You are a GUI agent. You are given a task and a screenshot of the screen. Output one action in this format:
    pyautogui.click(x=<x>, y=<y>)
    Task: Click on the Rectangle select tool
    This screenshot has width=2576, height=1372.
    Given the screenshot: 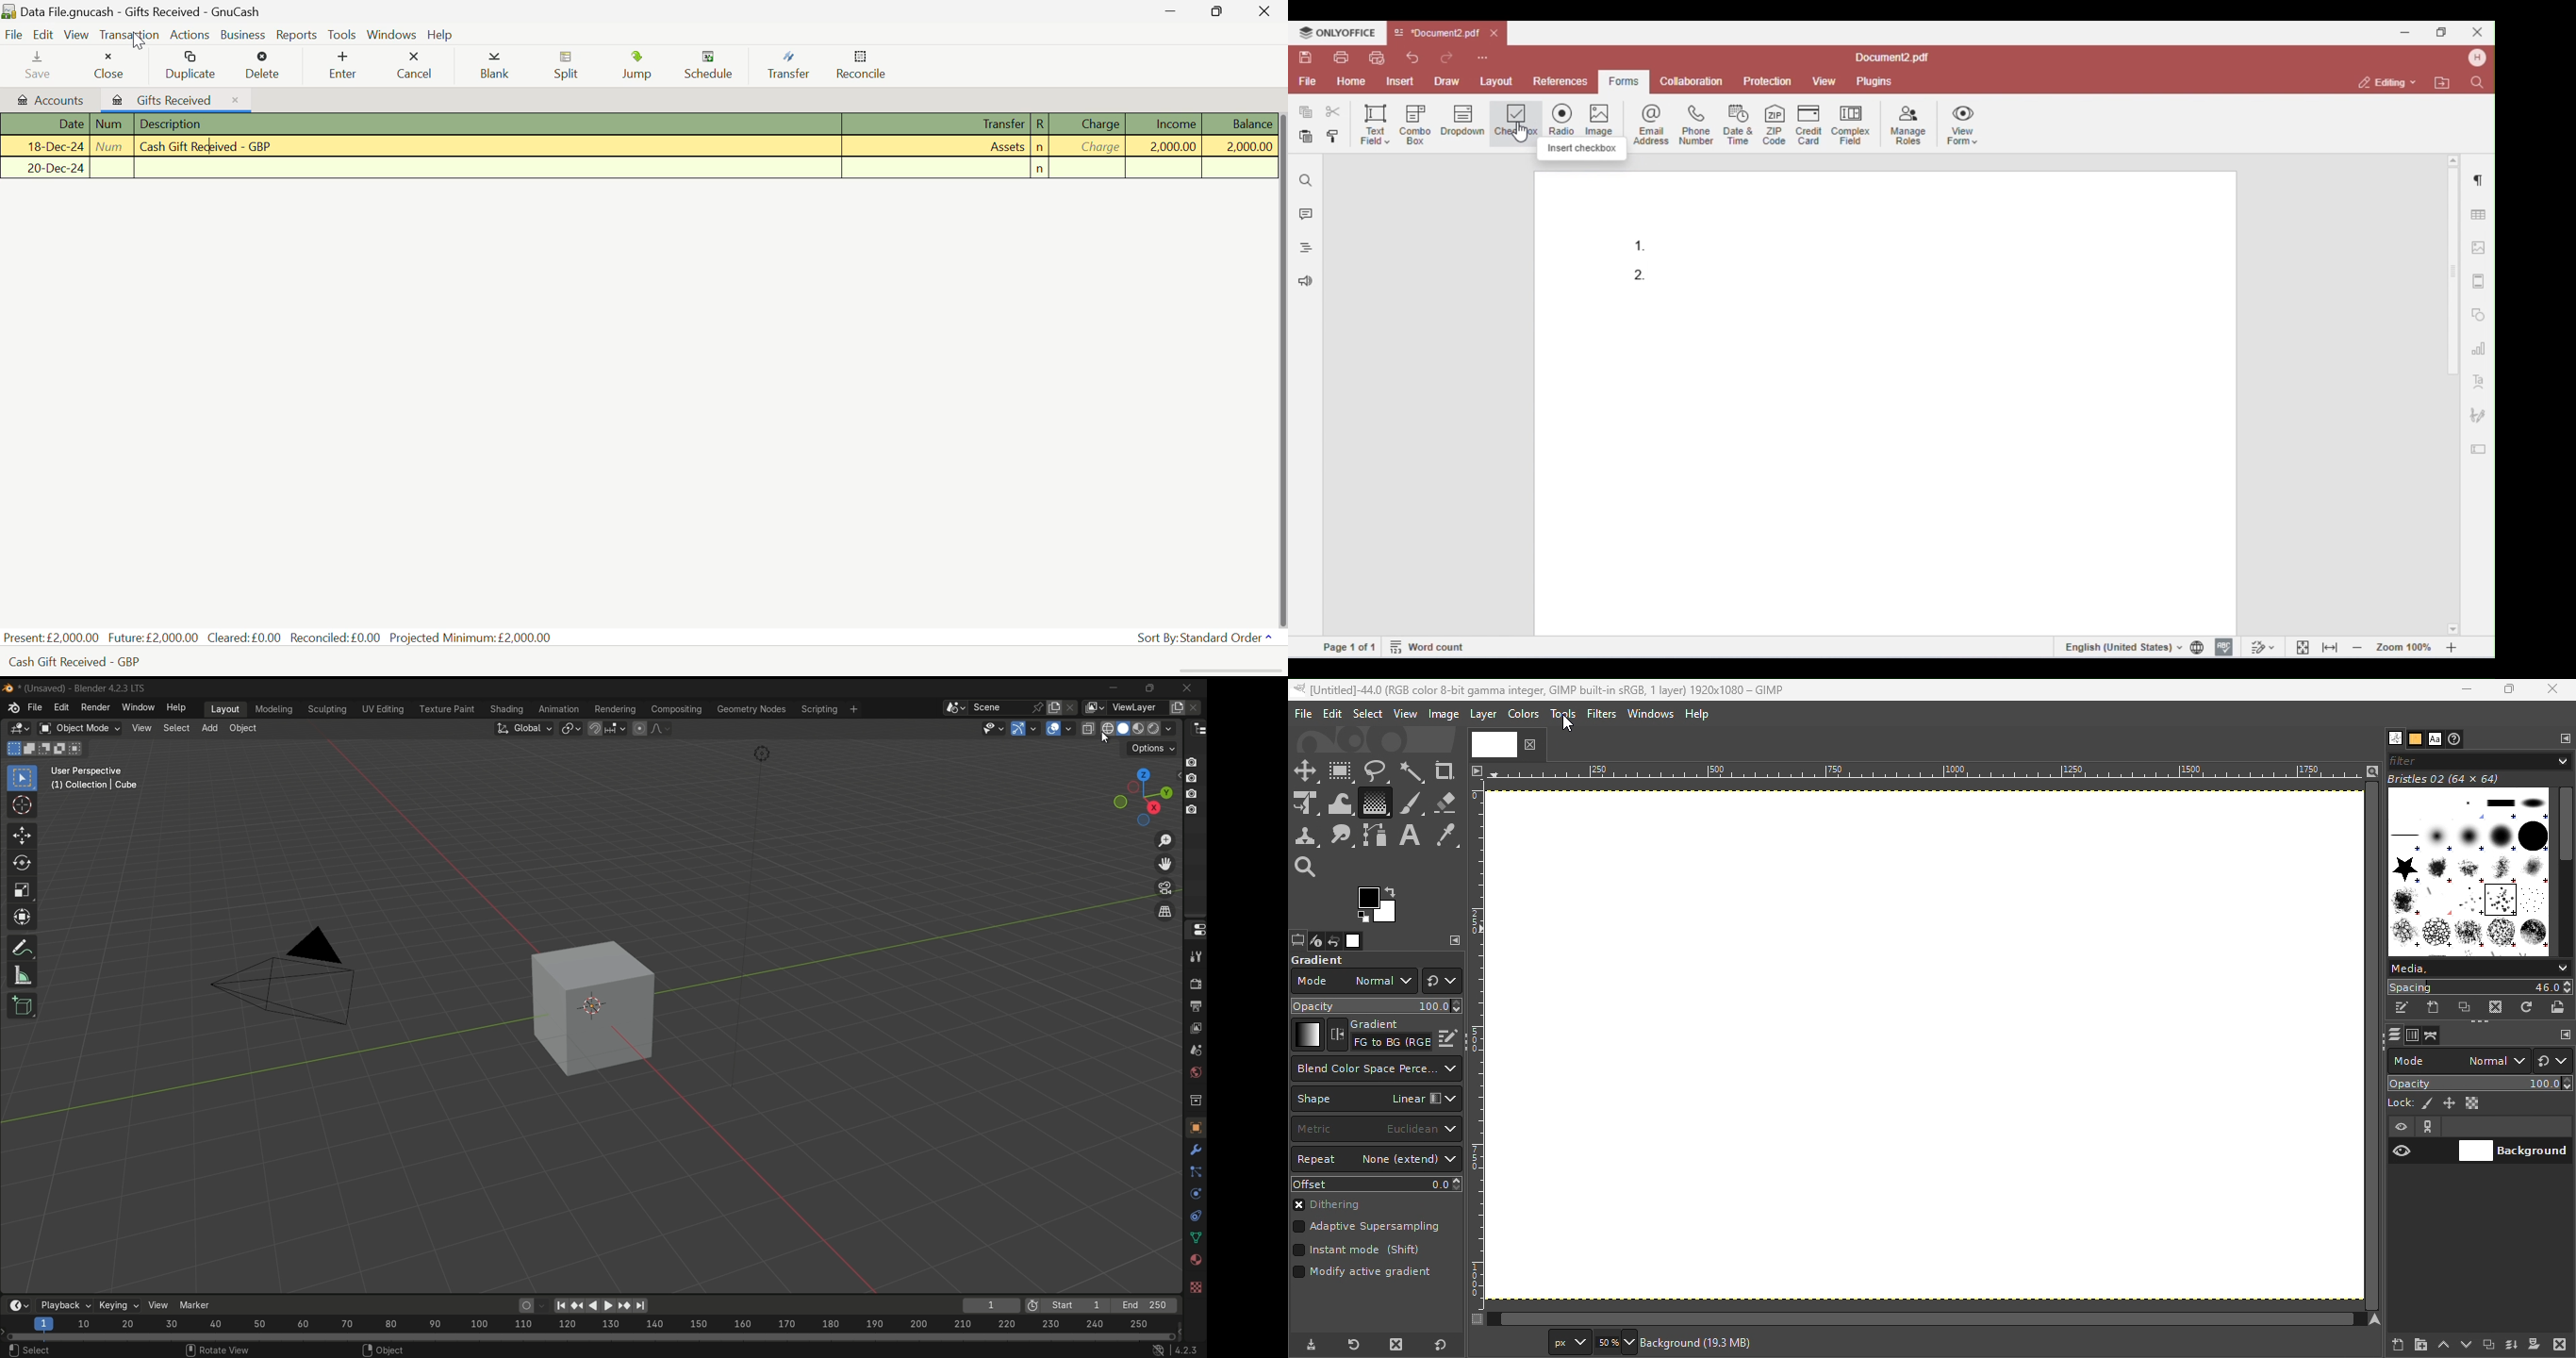 What is the action you would take?
    pyautogui.click(x=1342, y=772)
    